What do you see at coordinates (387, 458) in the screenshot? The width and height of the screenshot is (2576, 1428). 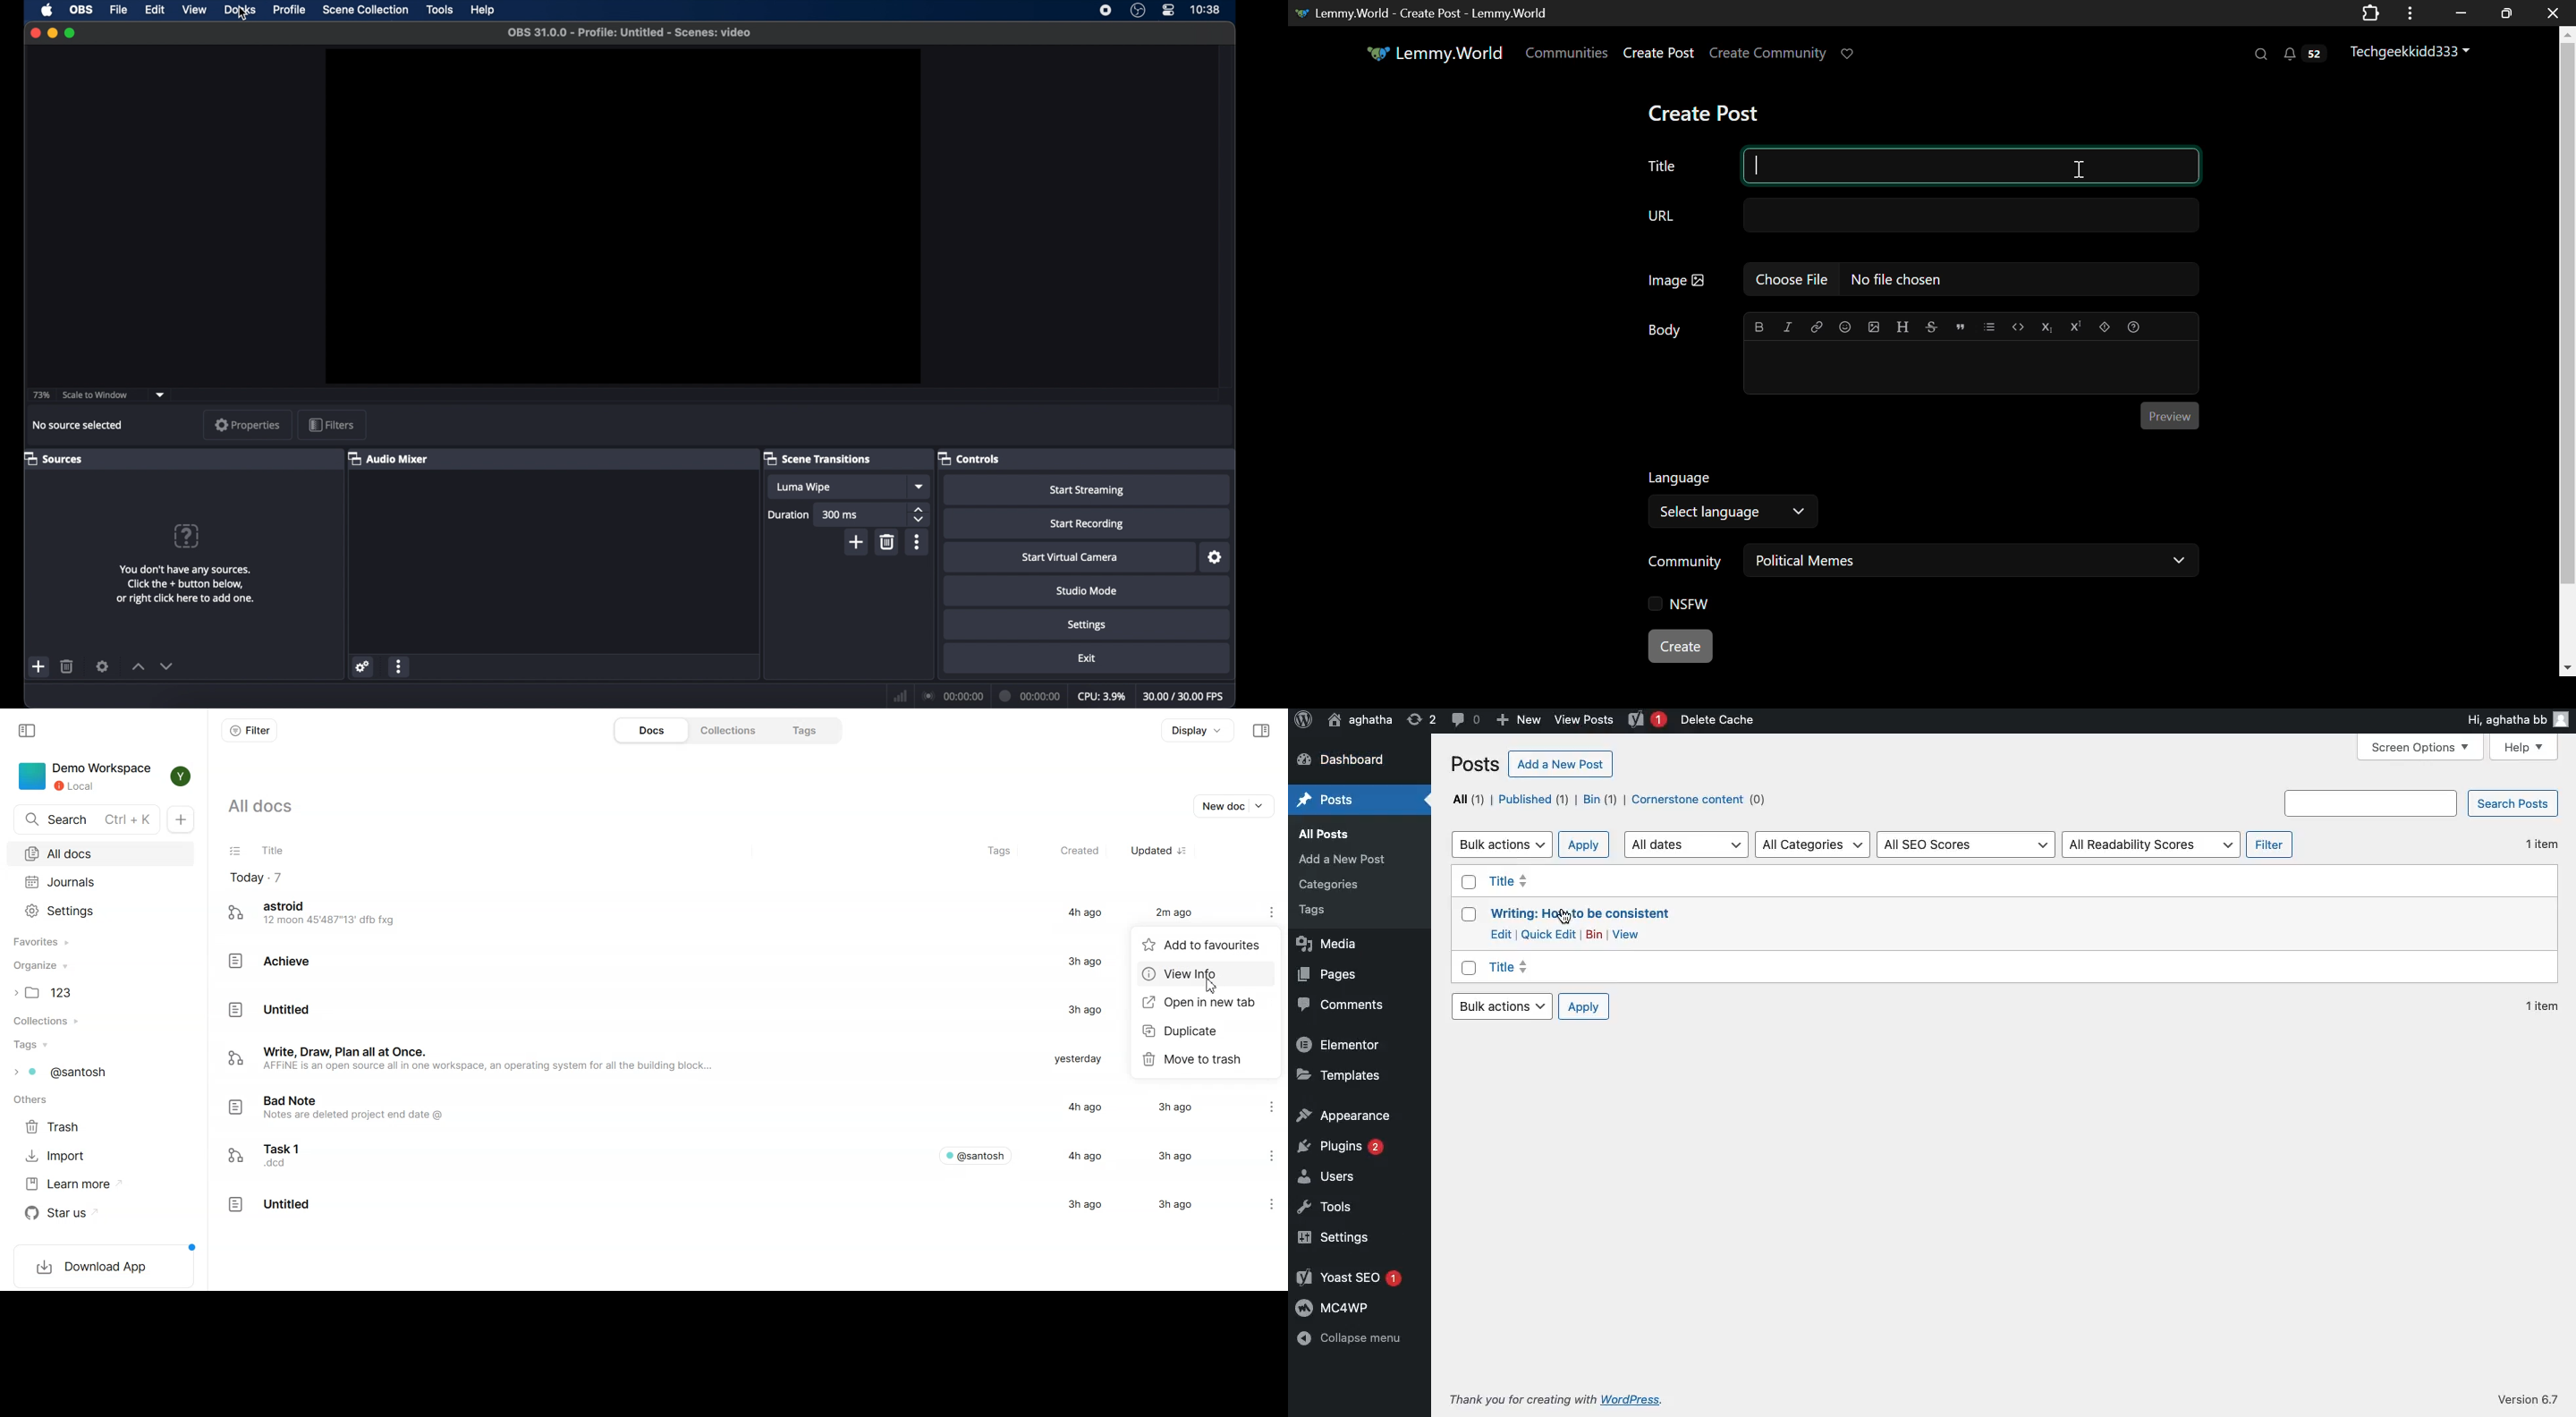 I see `audio mixer` at bounding box center [387, 458].